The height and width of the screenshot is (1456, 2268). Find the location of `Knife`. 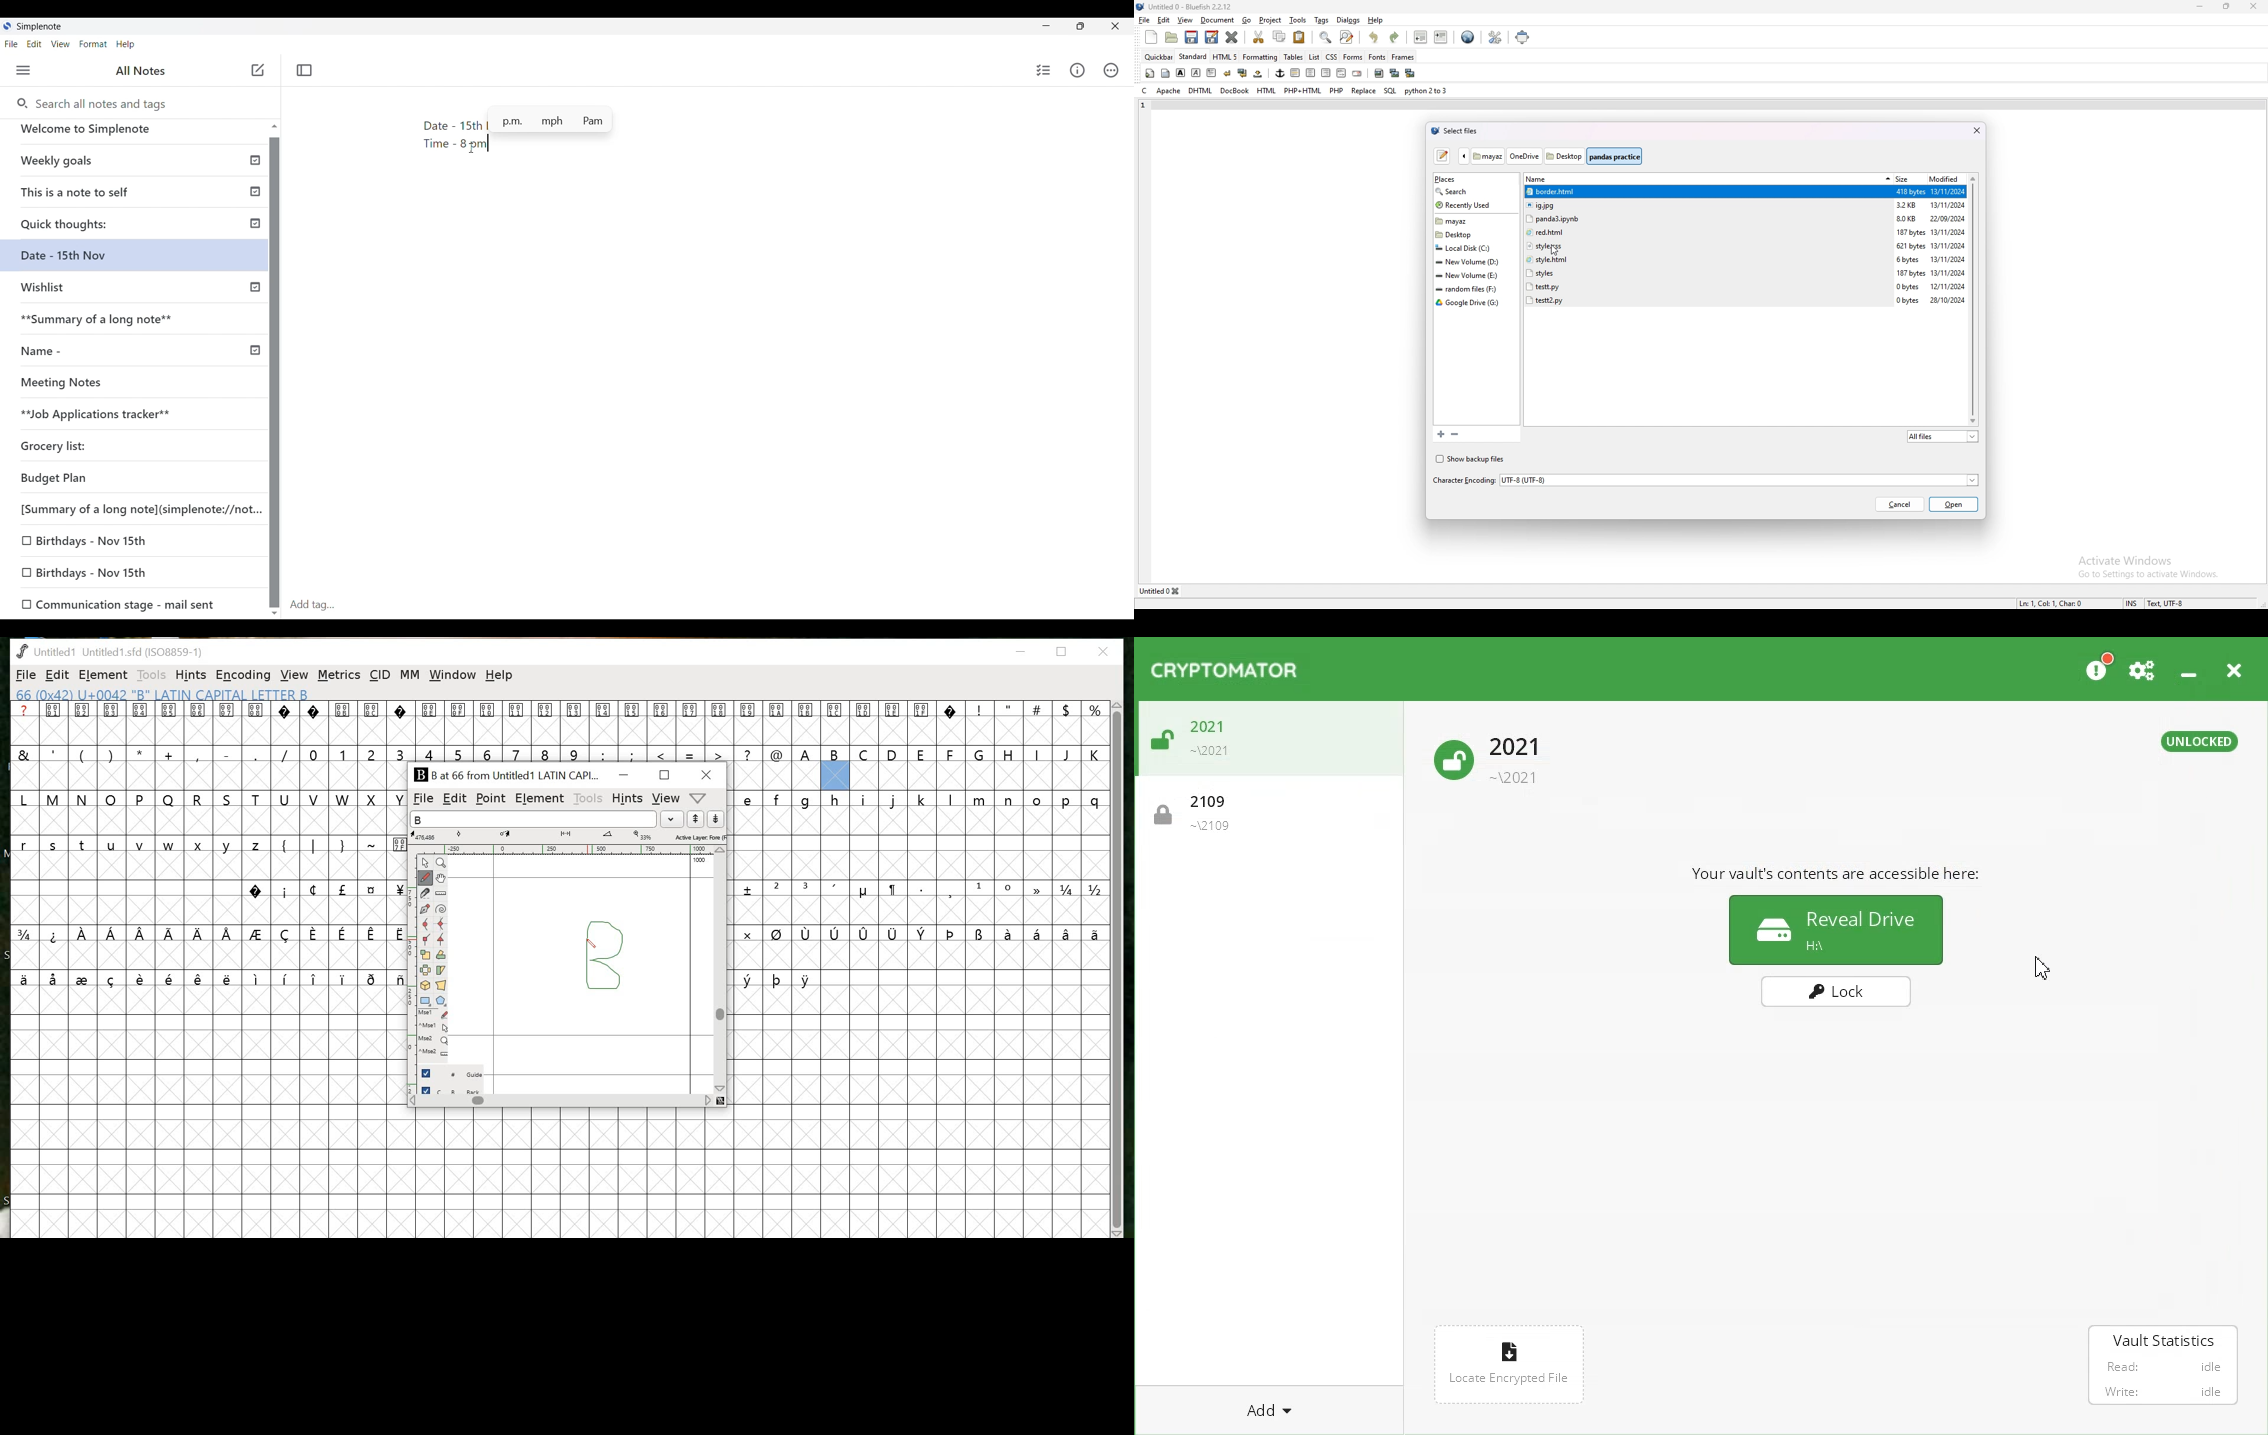

Knife is located at coordinates (426, 895).